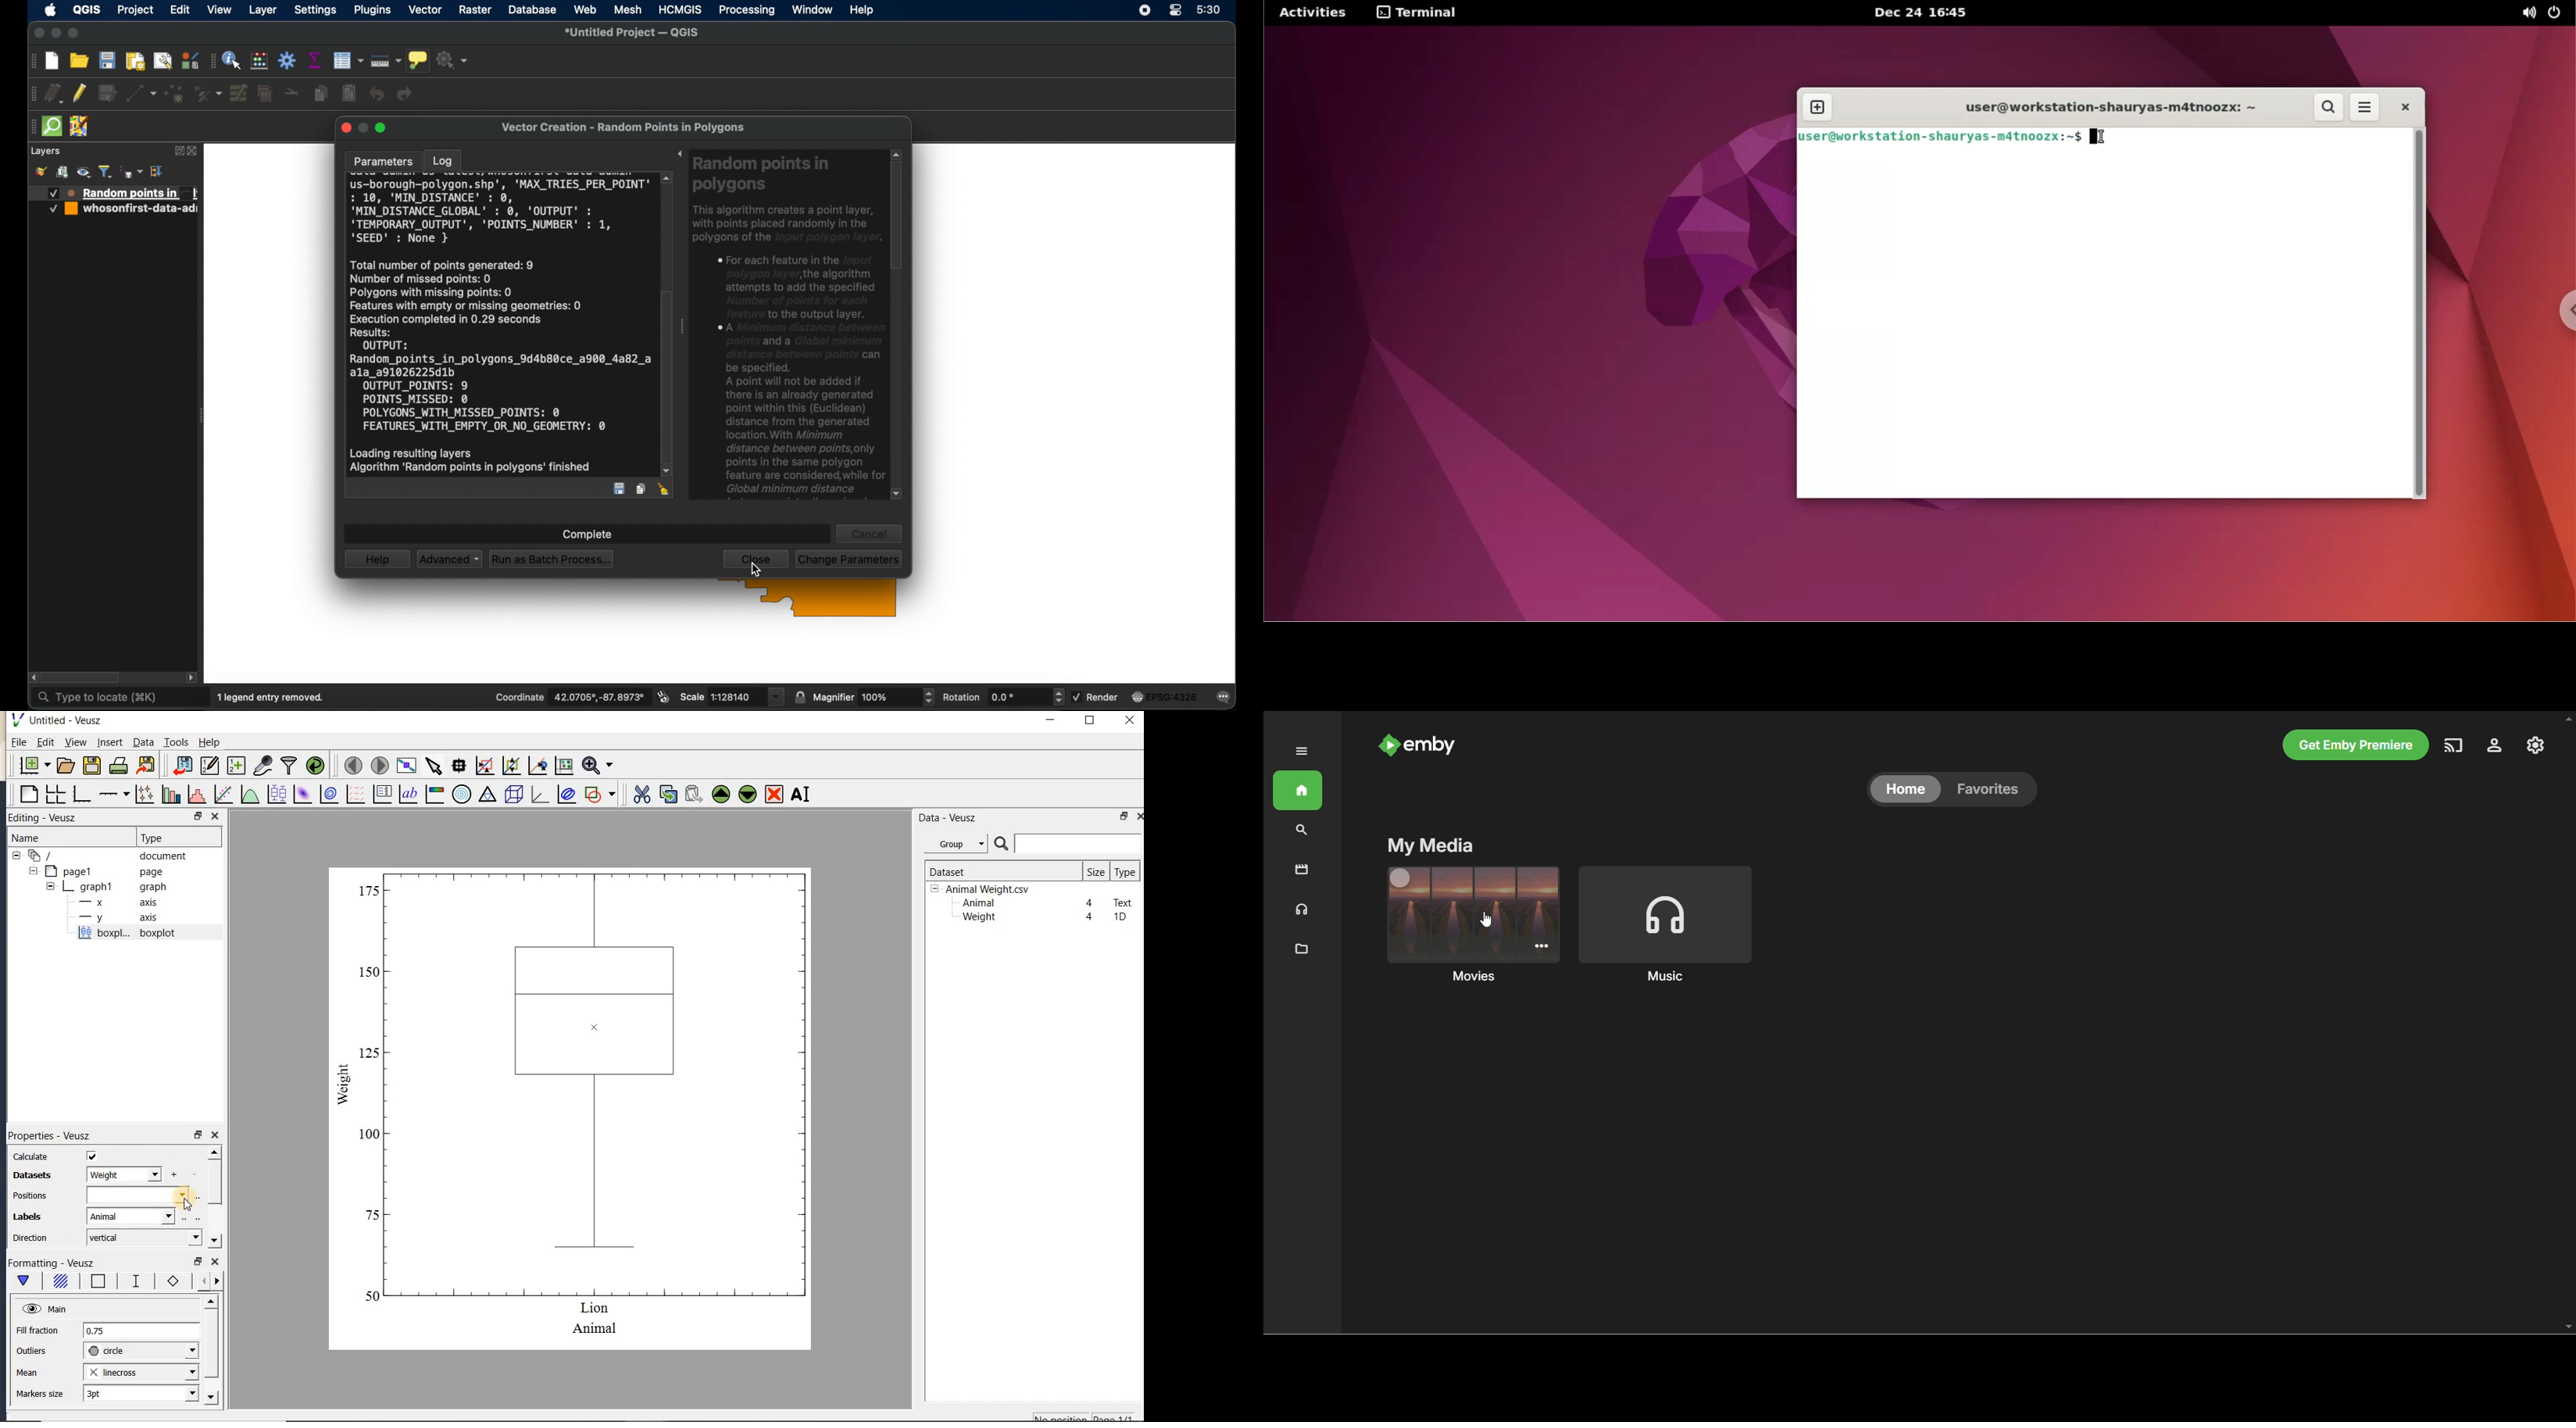 The width and height of the screenshot is (2576, 1428). What do you see at coordinates (381, 128) in the screenshot?
I see `maximize` at bounding box center [381, 128].